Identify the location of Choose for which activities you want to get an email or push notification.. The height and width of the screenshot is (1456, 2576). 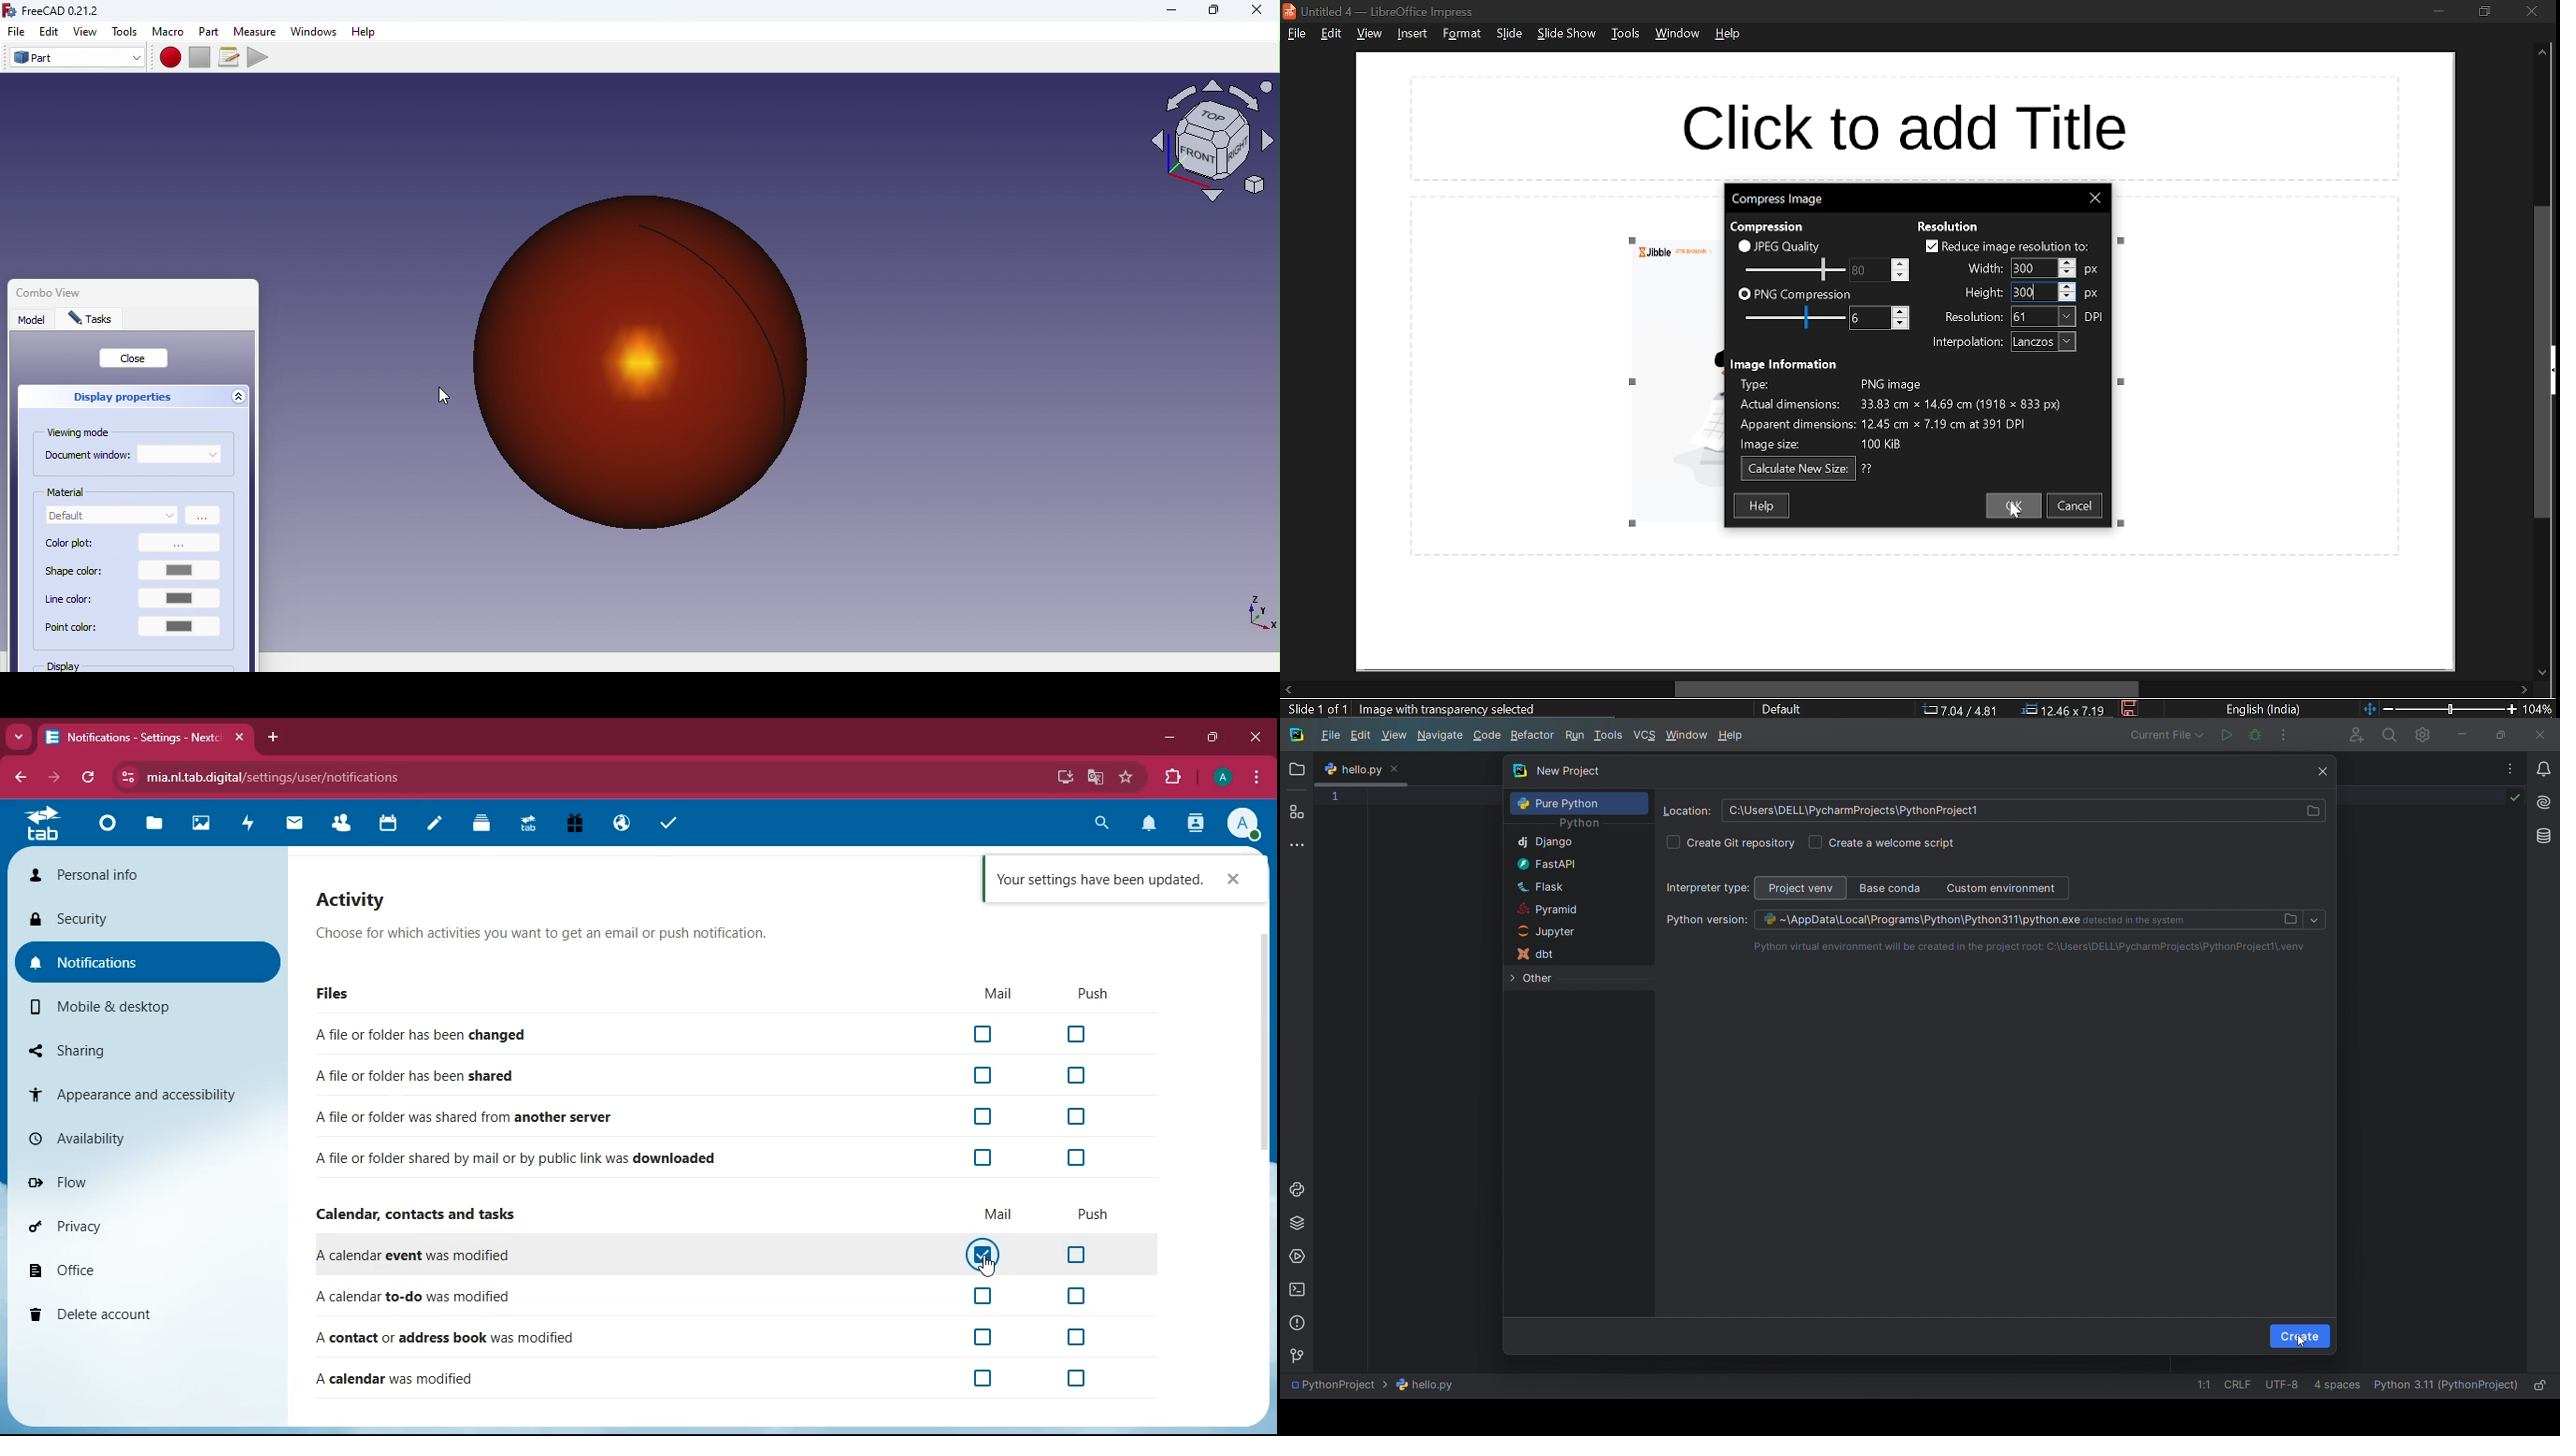
(576, 934).